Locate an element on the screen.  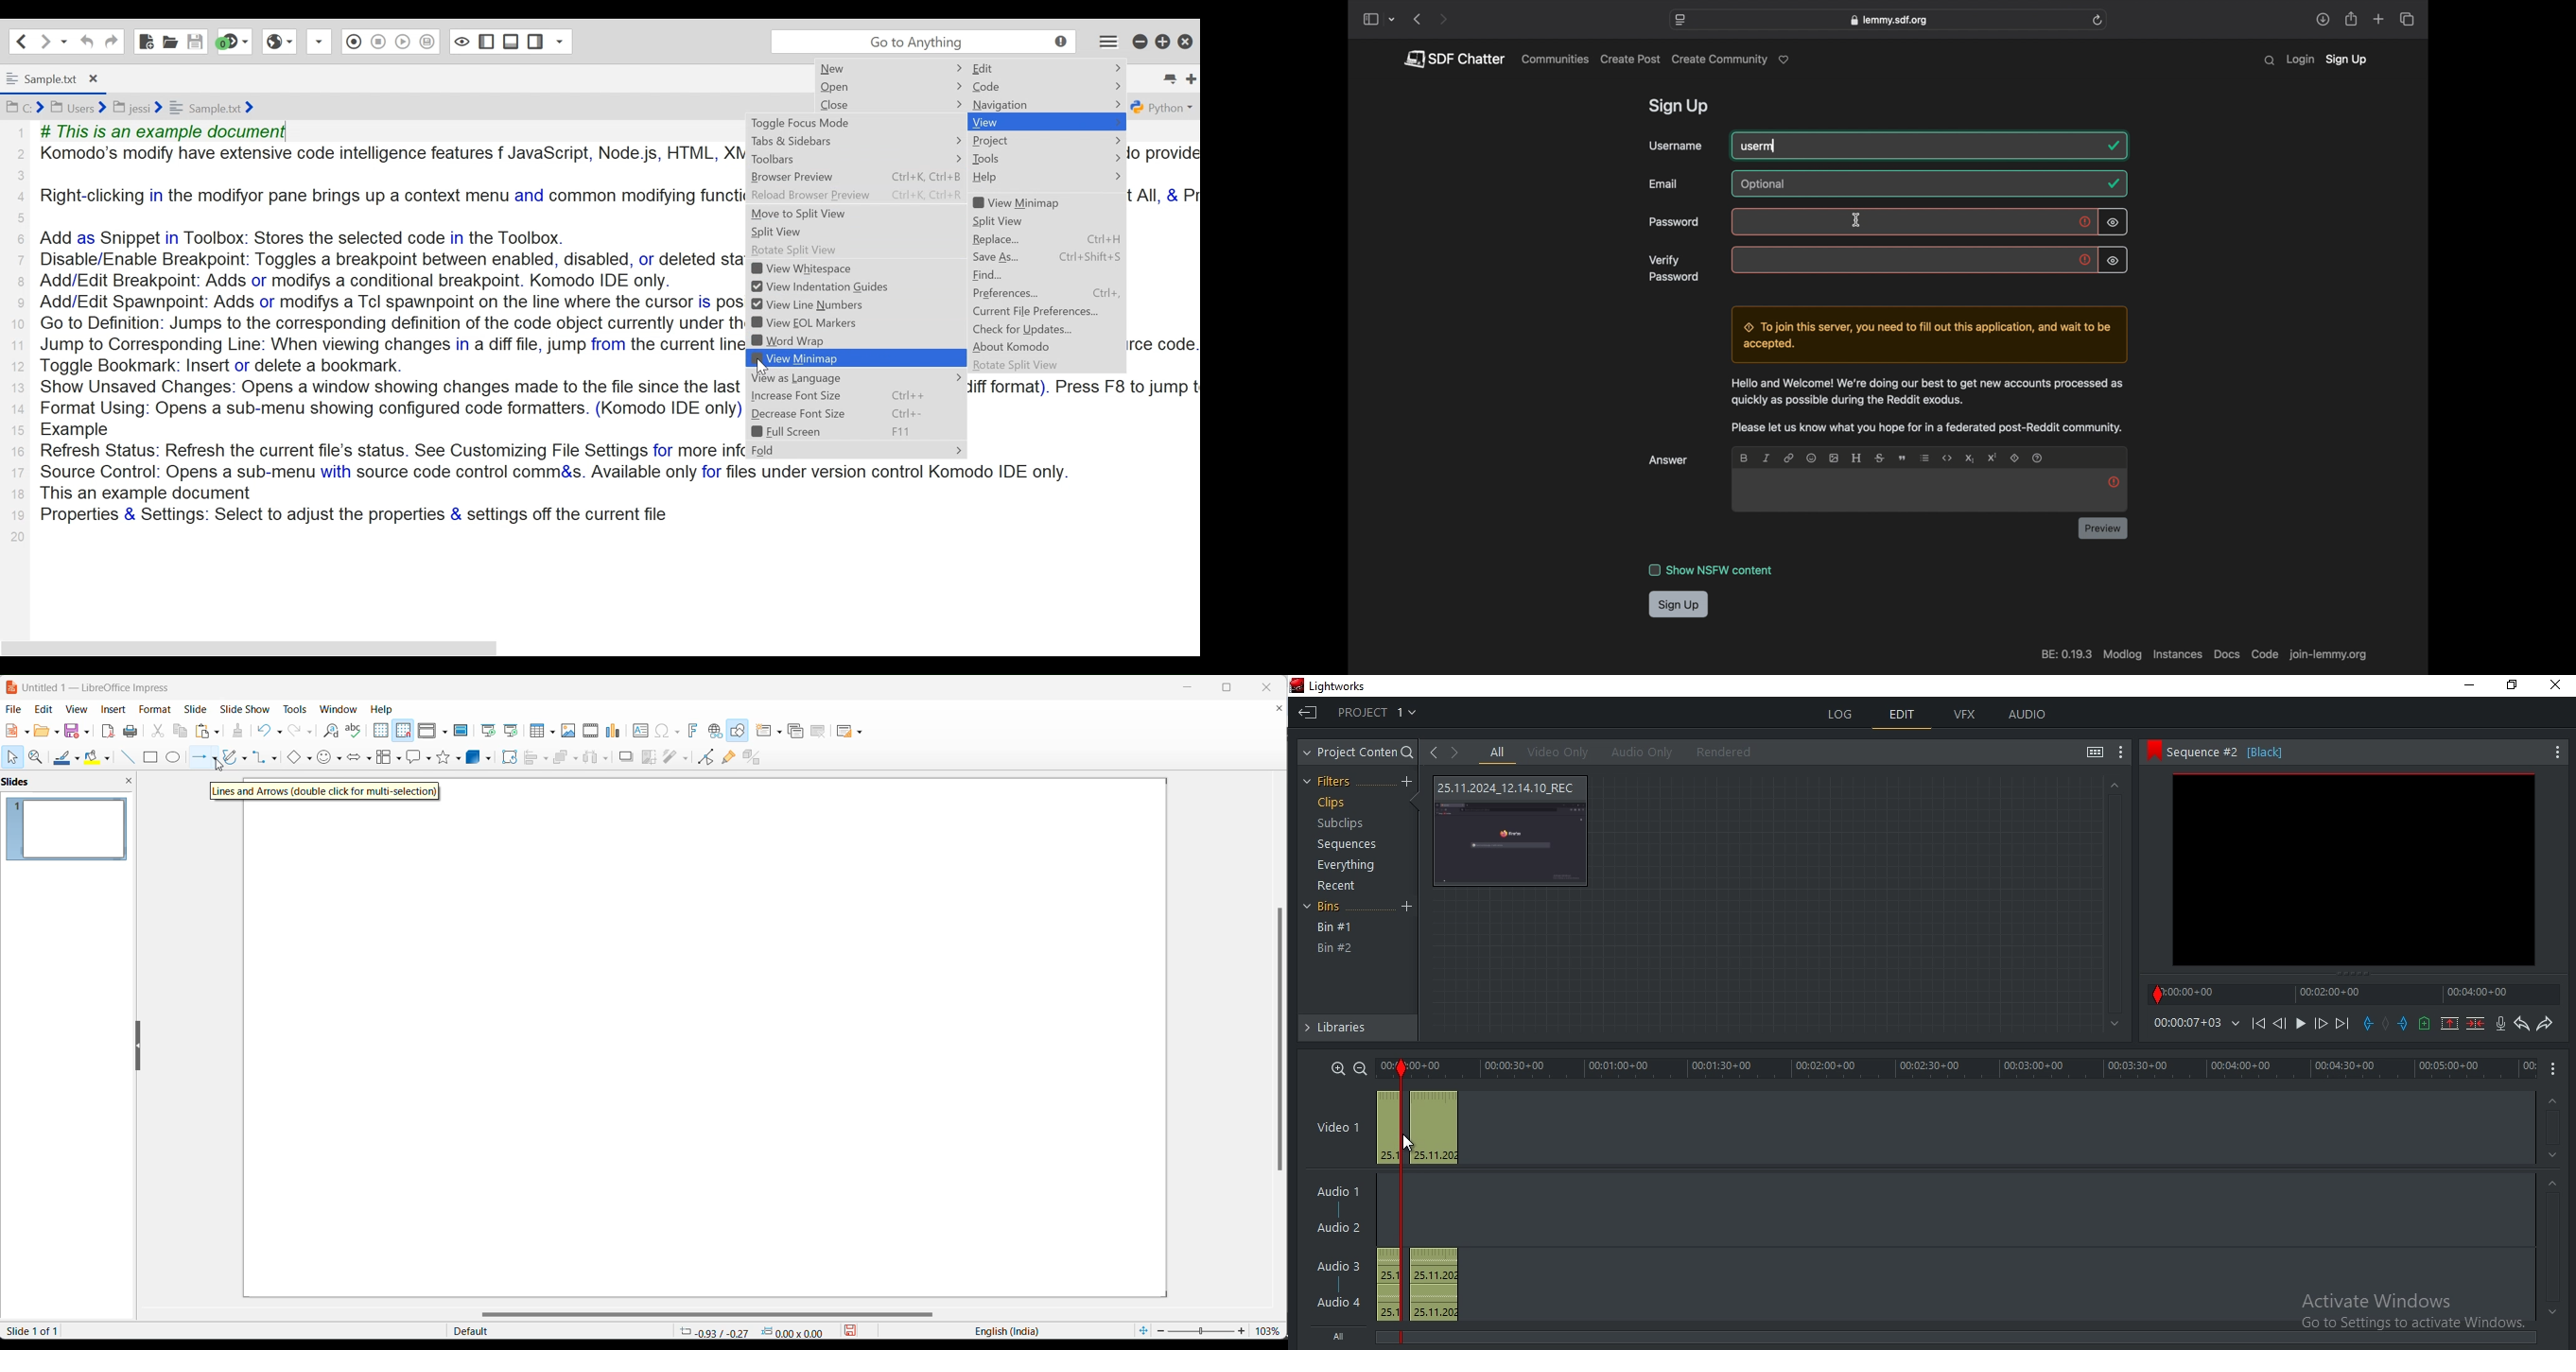
All is located at coordinates (1344, 1338).